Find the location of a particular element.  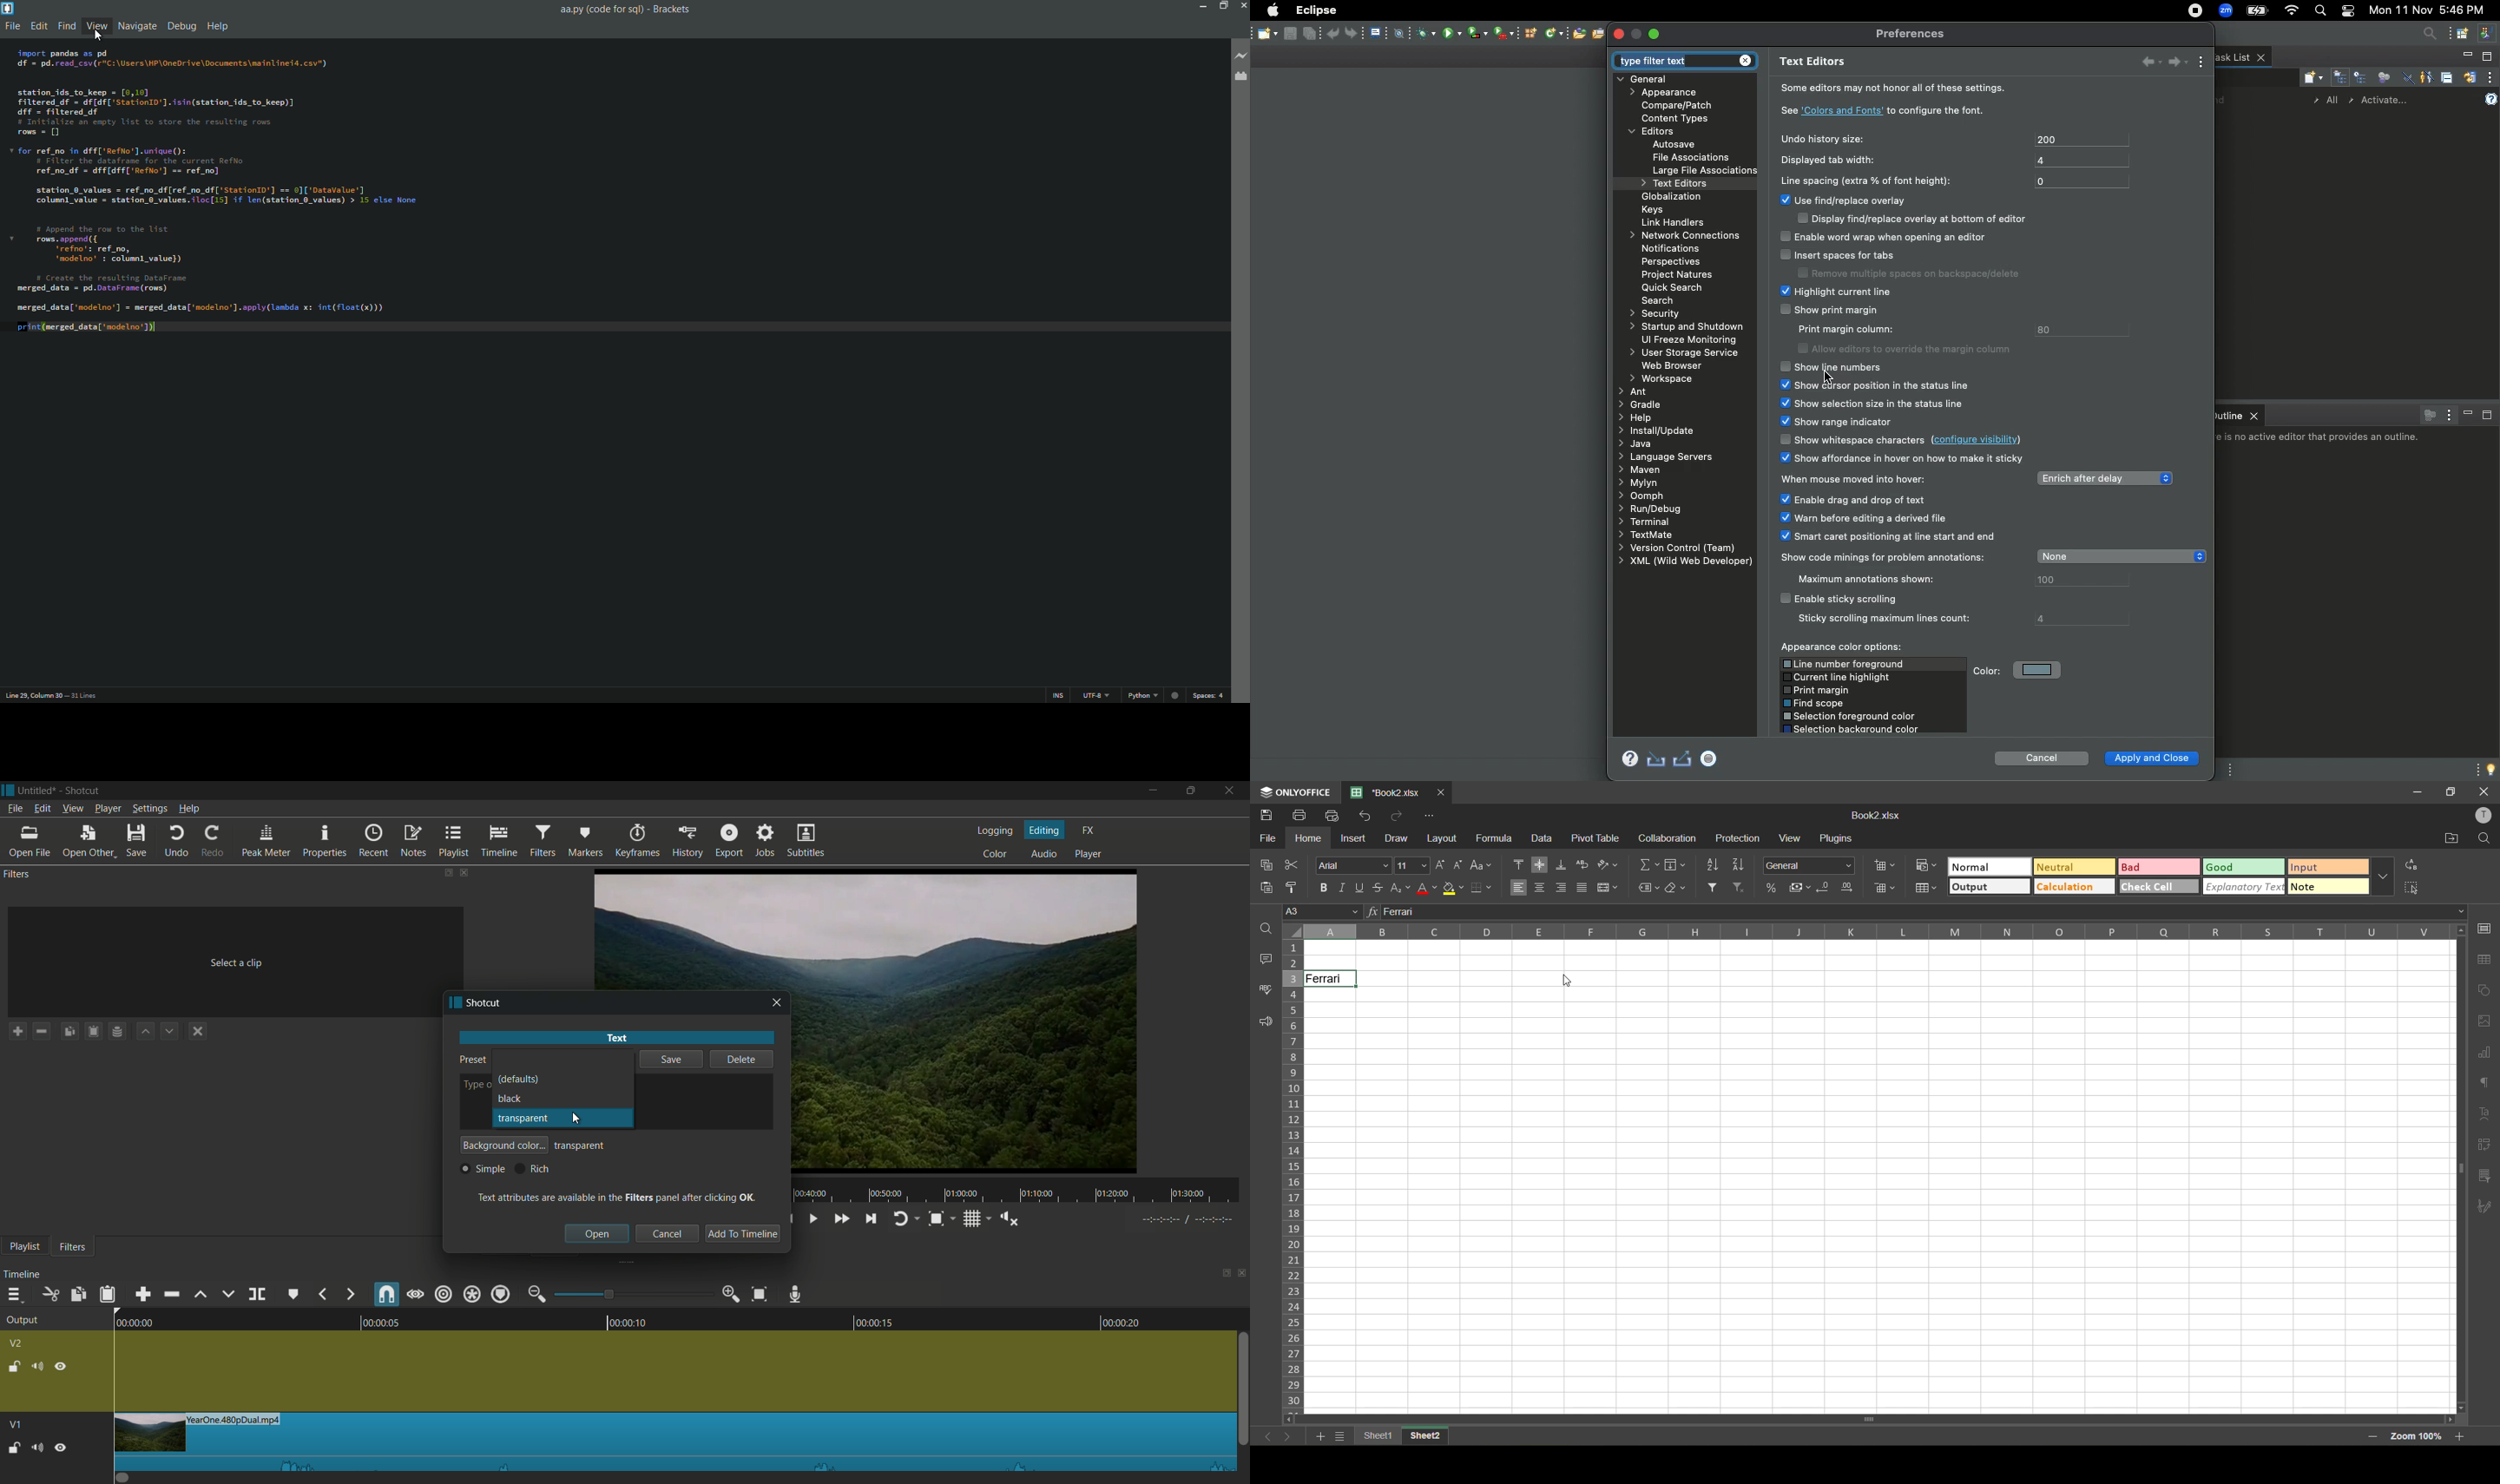

paste is located at coordinates (107, 1293).